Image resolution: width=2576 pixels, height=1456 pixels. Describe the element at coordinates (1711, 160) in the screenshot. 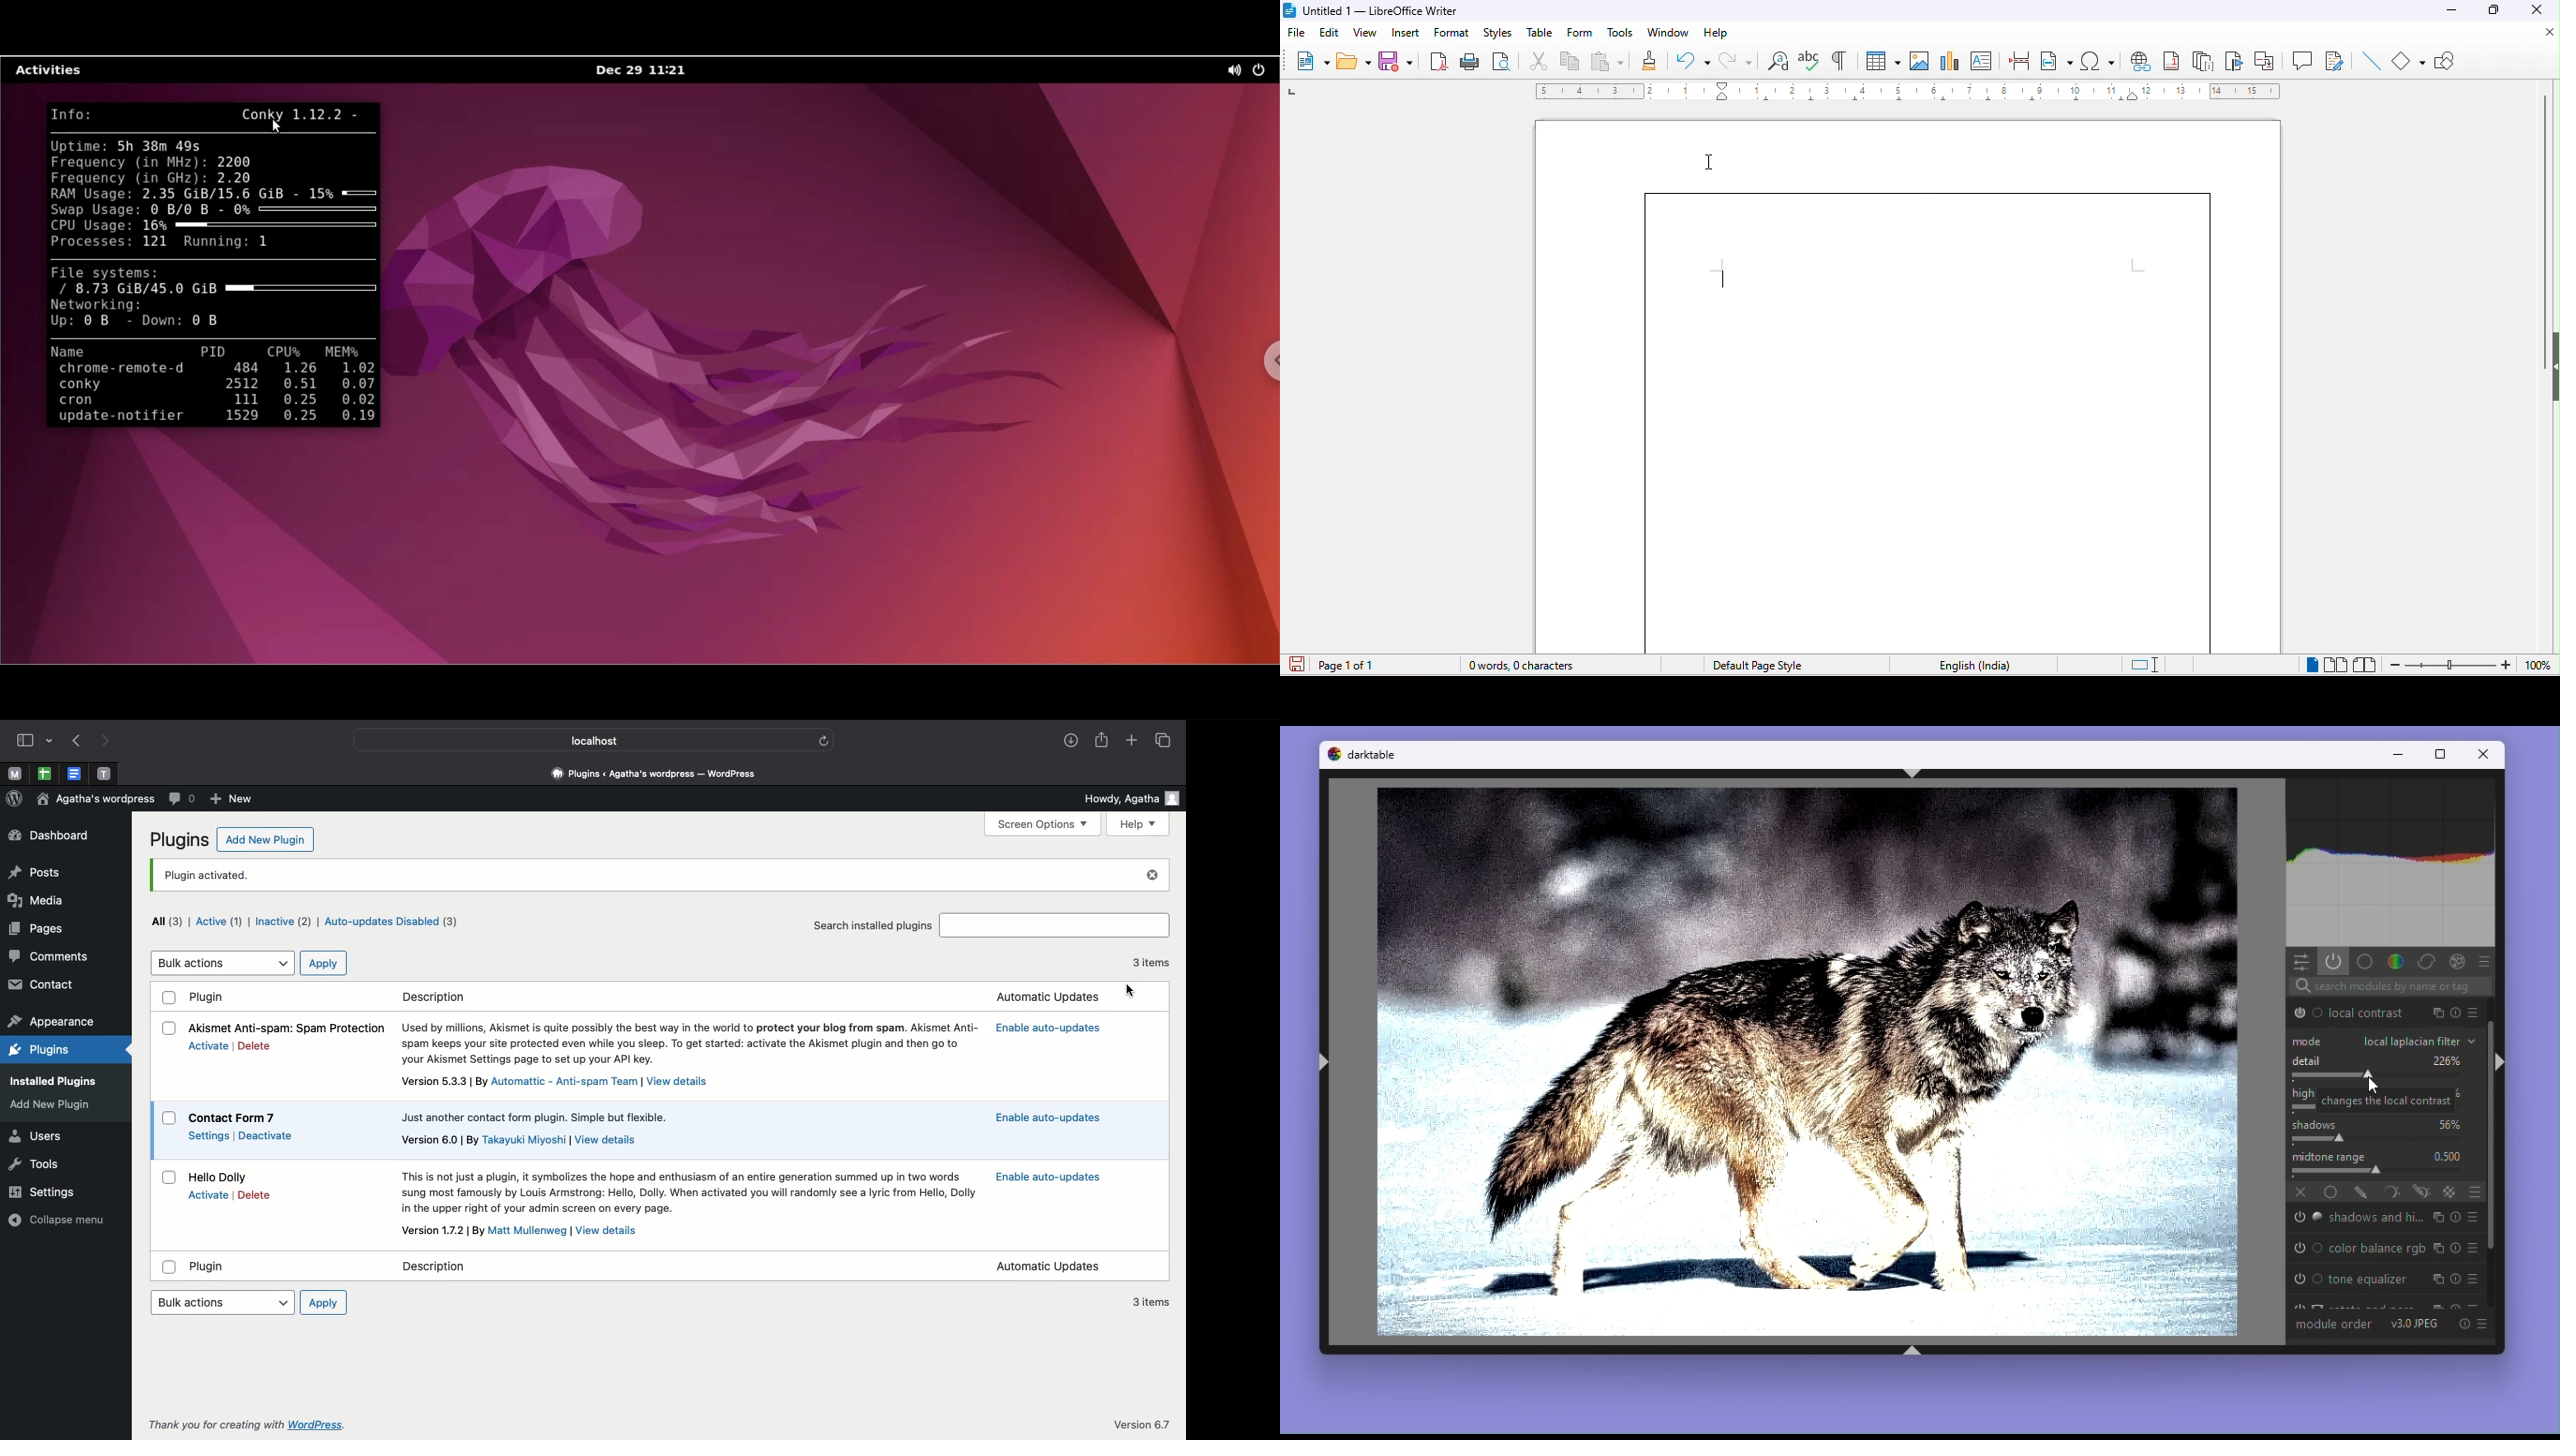

I see `cursor movement` at that location.